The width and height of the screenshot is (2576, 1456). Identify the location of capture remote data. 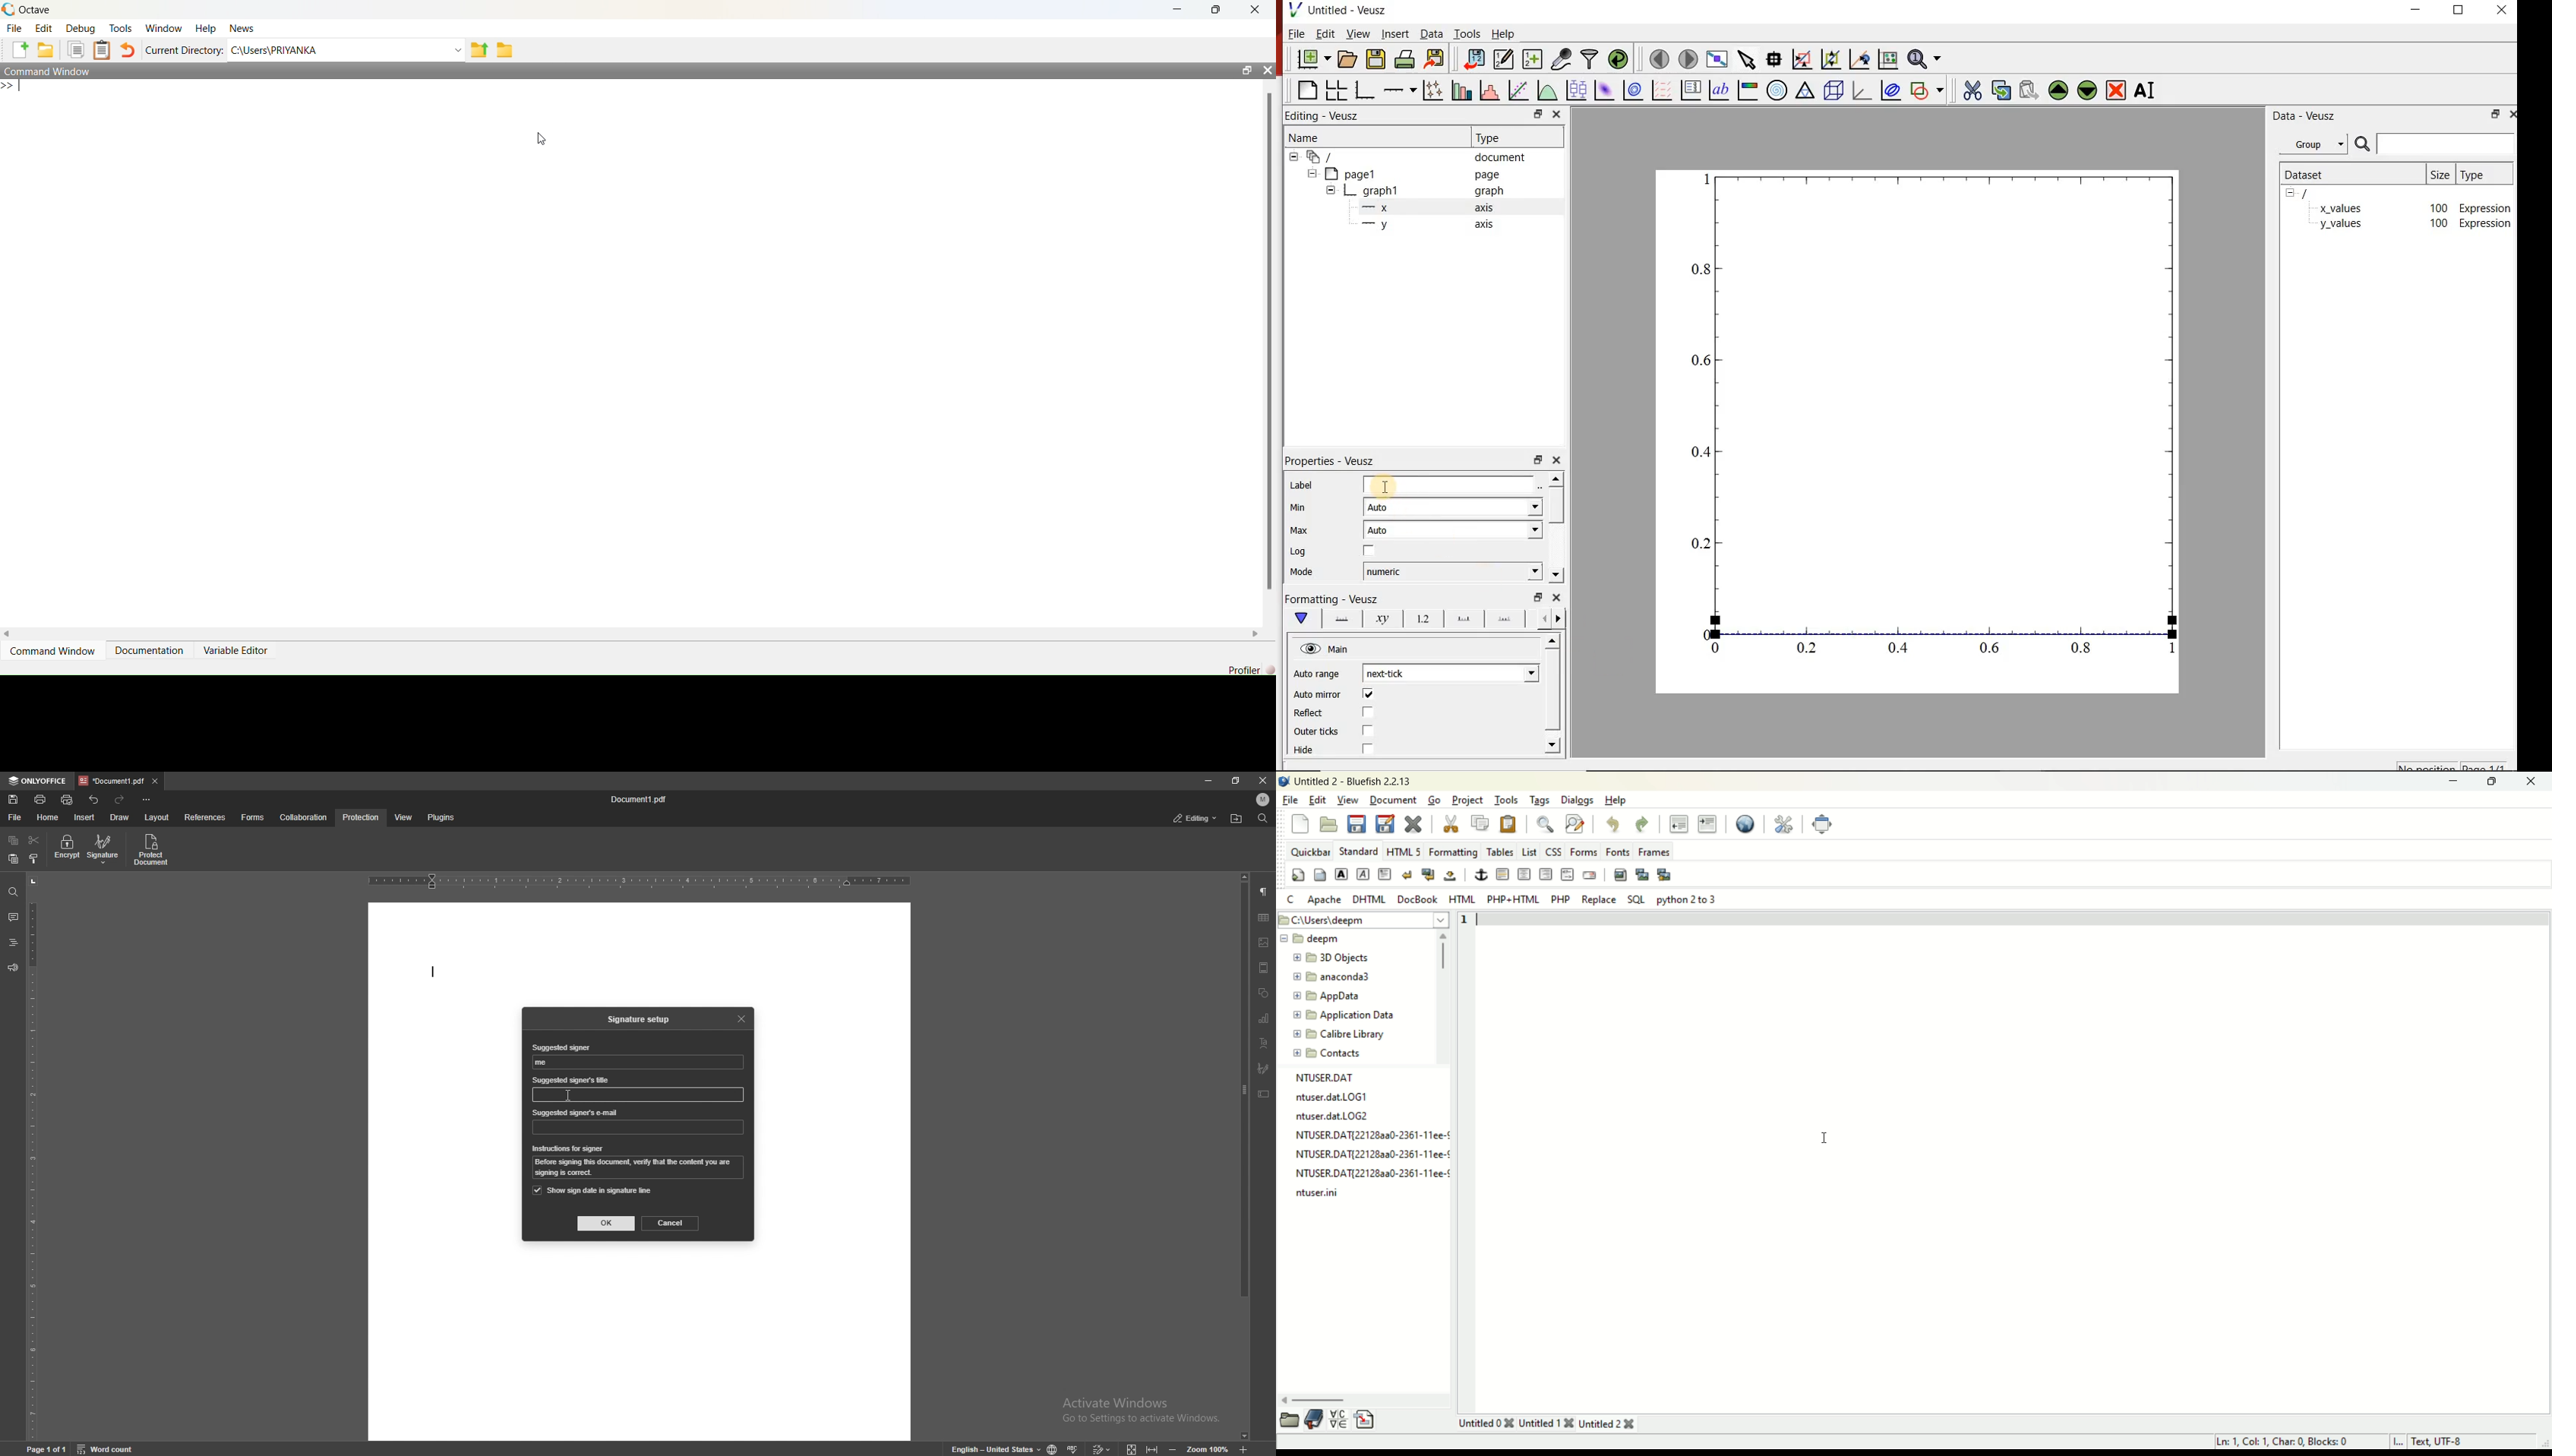
(1561, 58).